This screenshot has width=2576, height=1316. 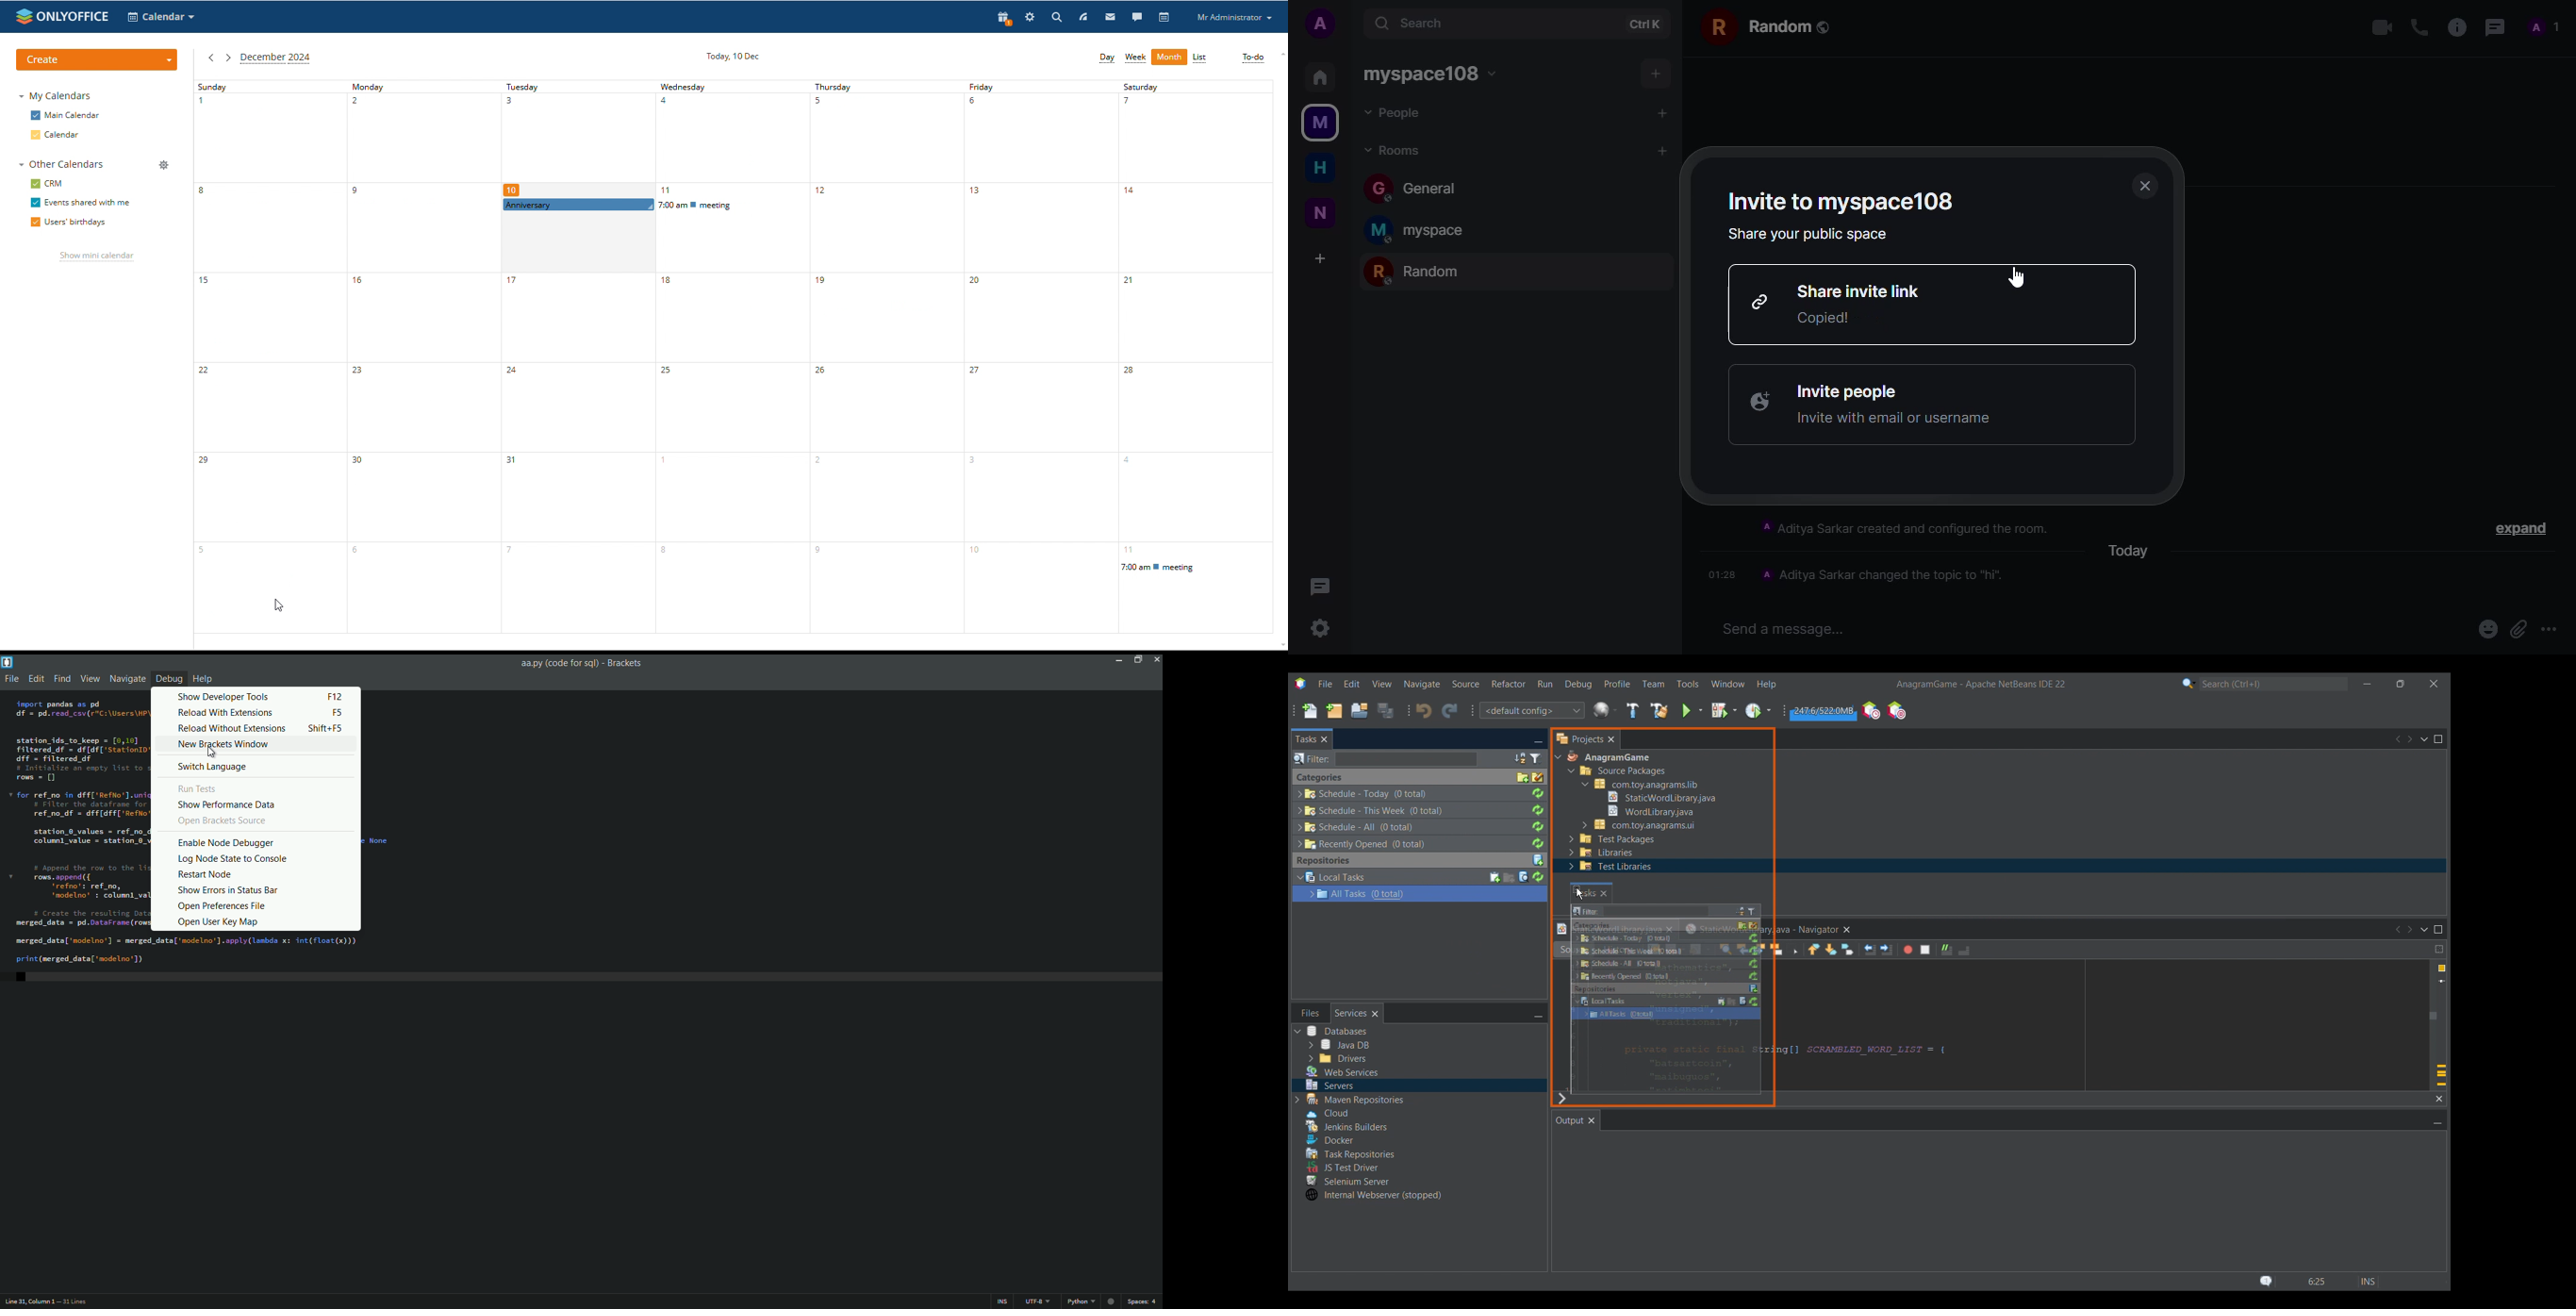 What do you see at coordinates (1450, 711) in the screenshot?
I see `Redo` at bounding box center [1450, 711].